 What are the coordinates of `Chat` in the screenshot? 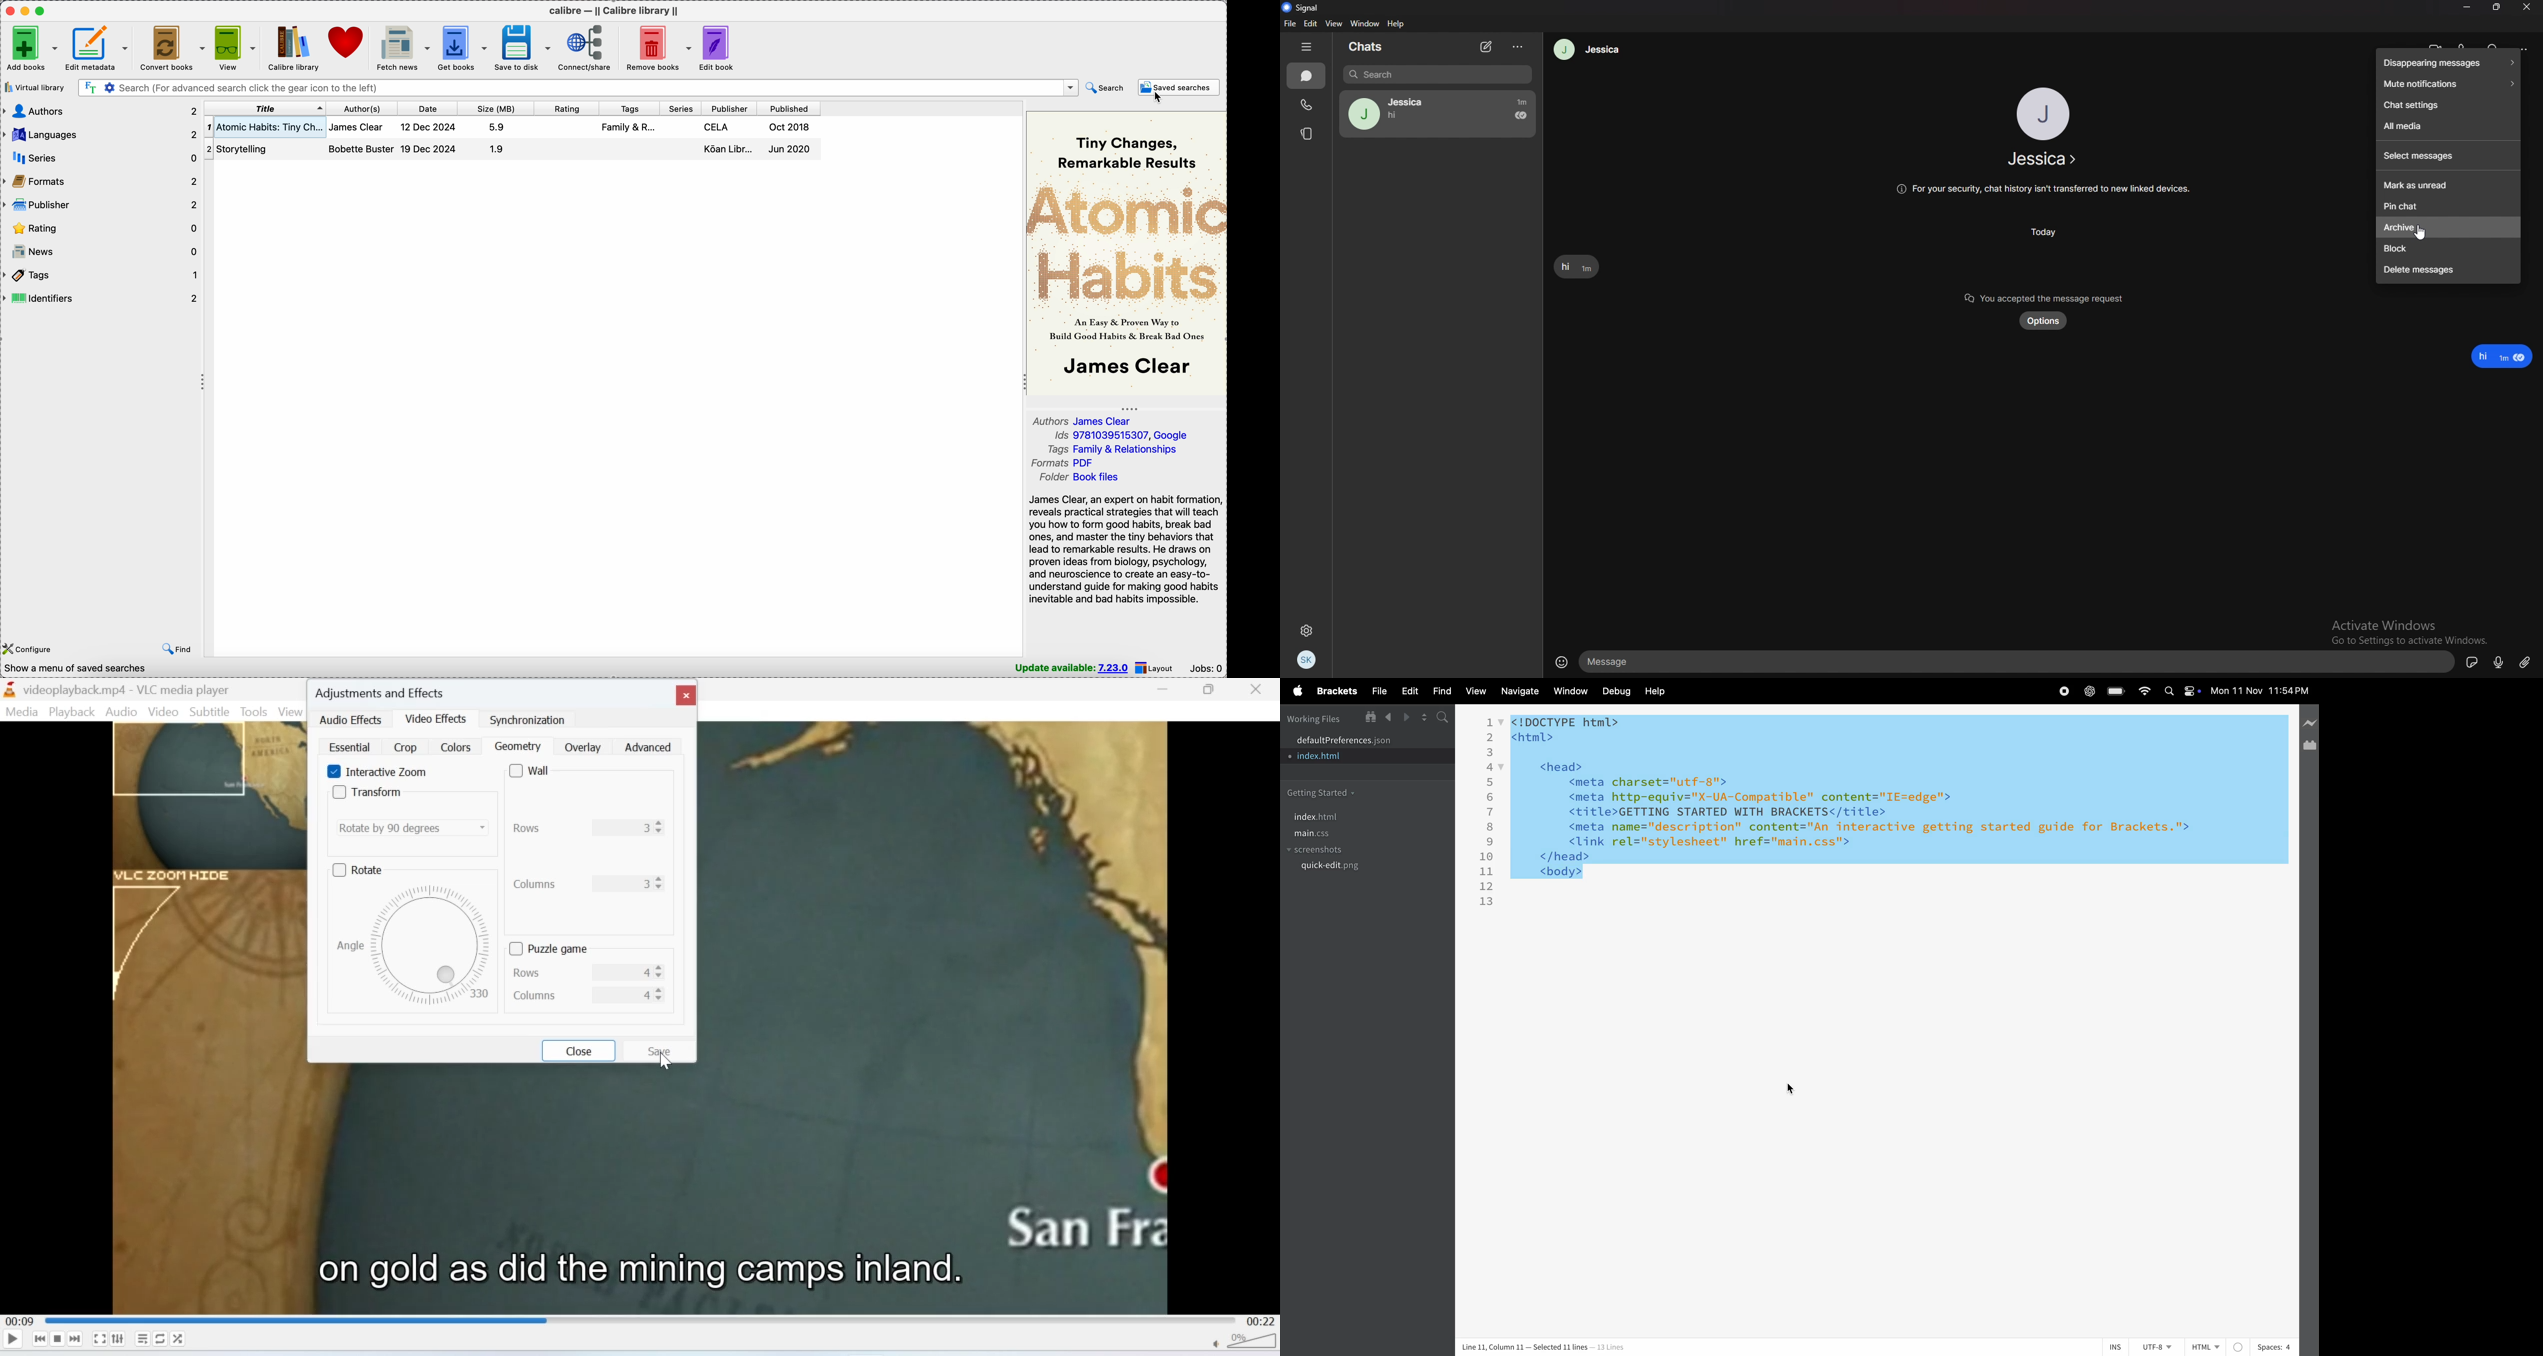 It's located at (1306, 76).